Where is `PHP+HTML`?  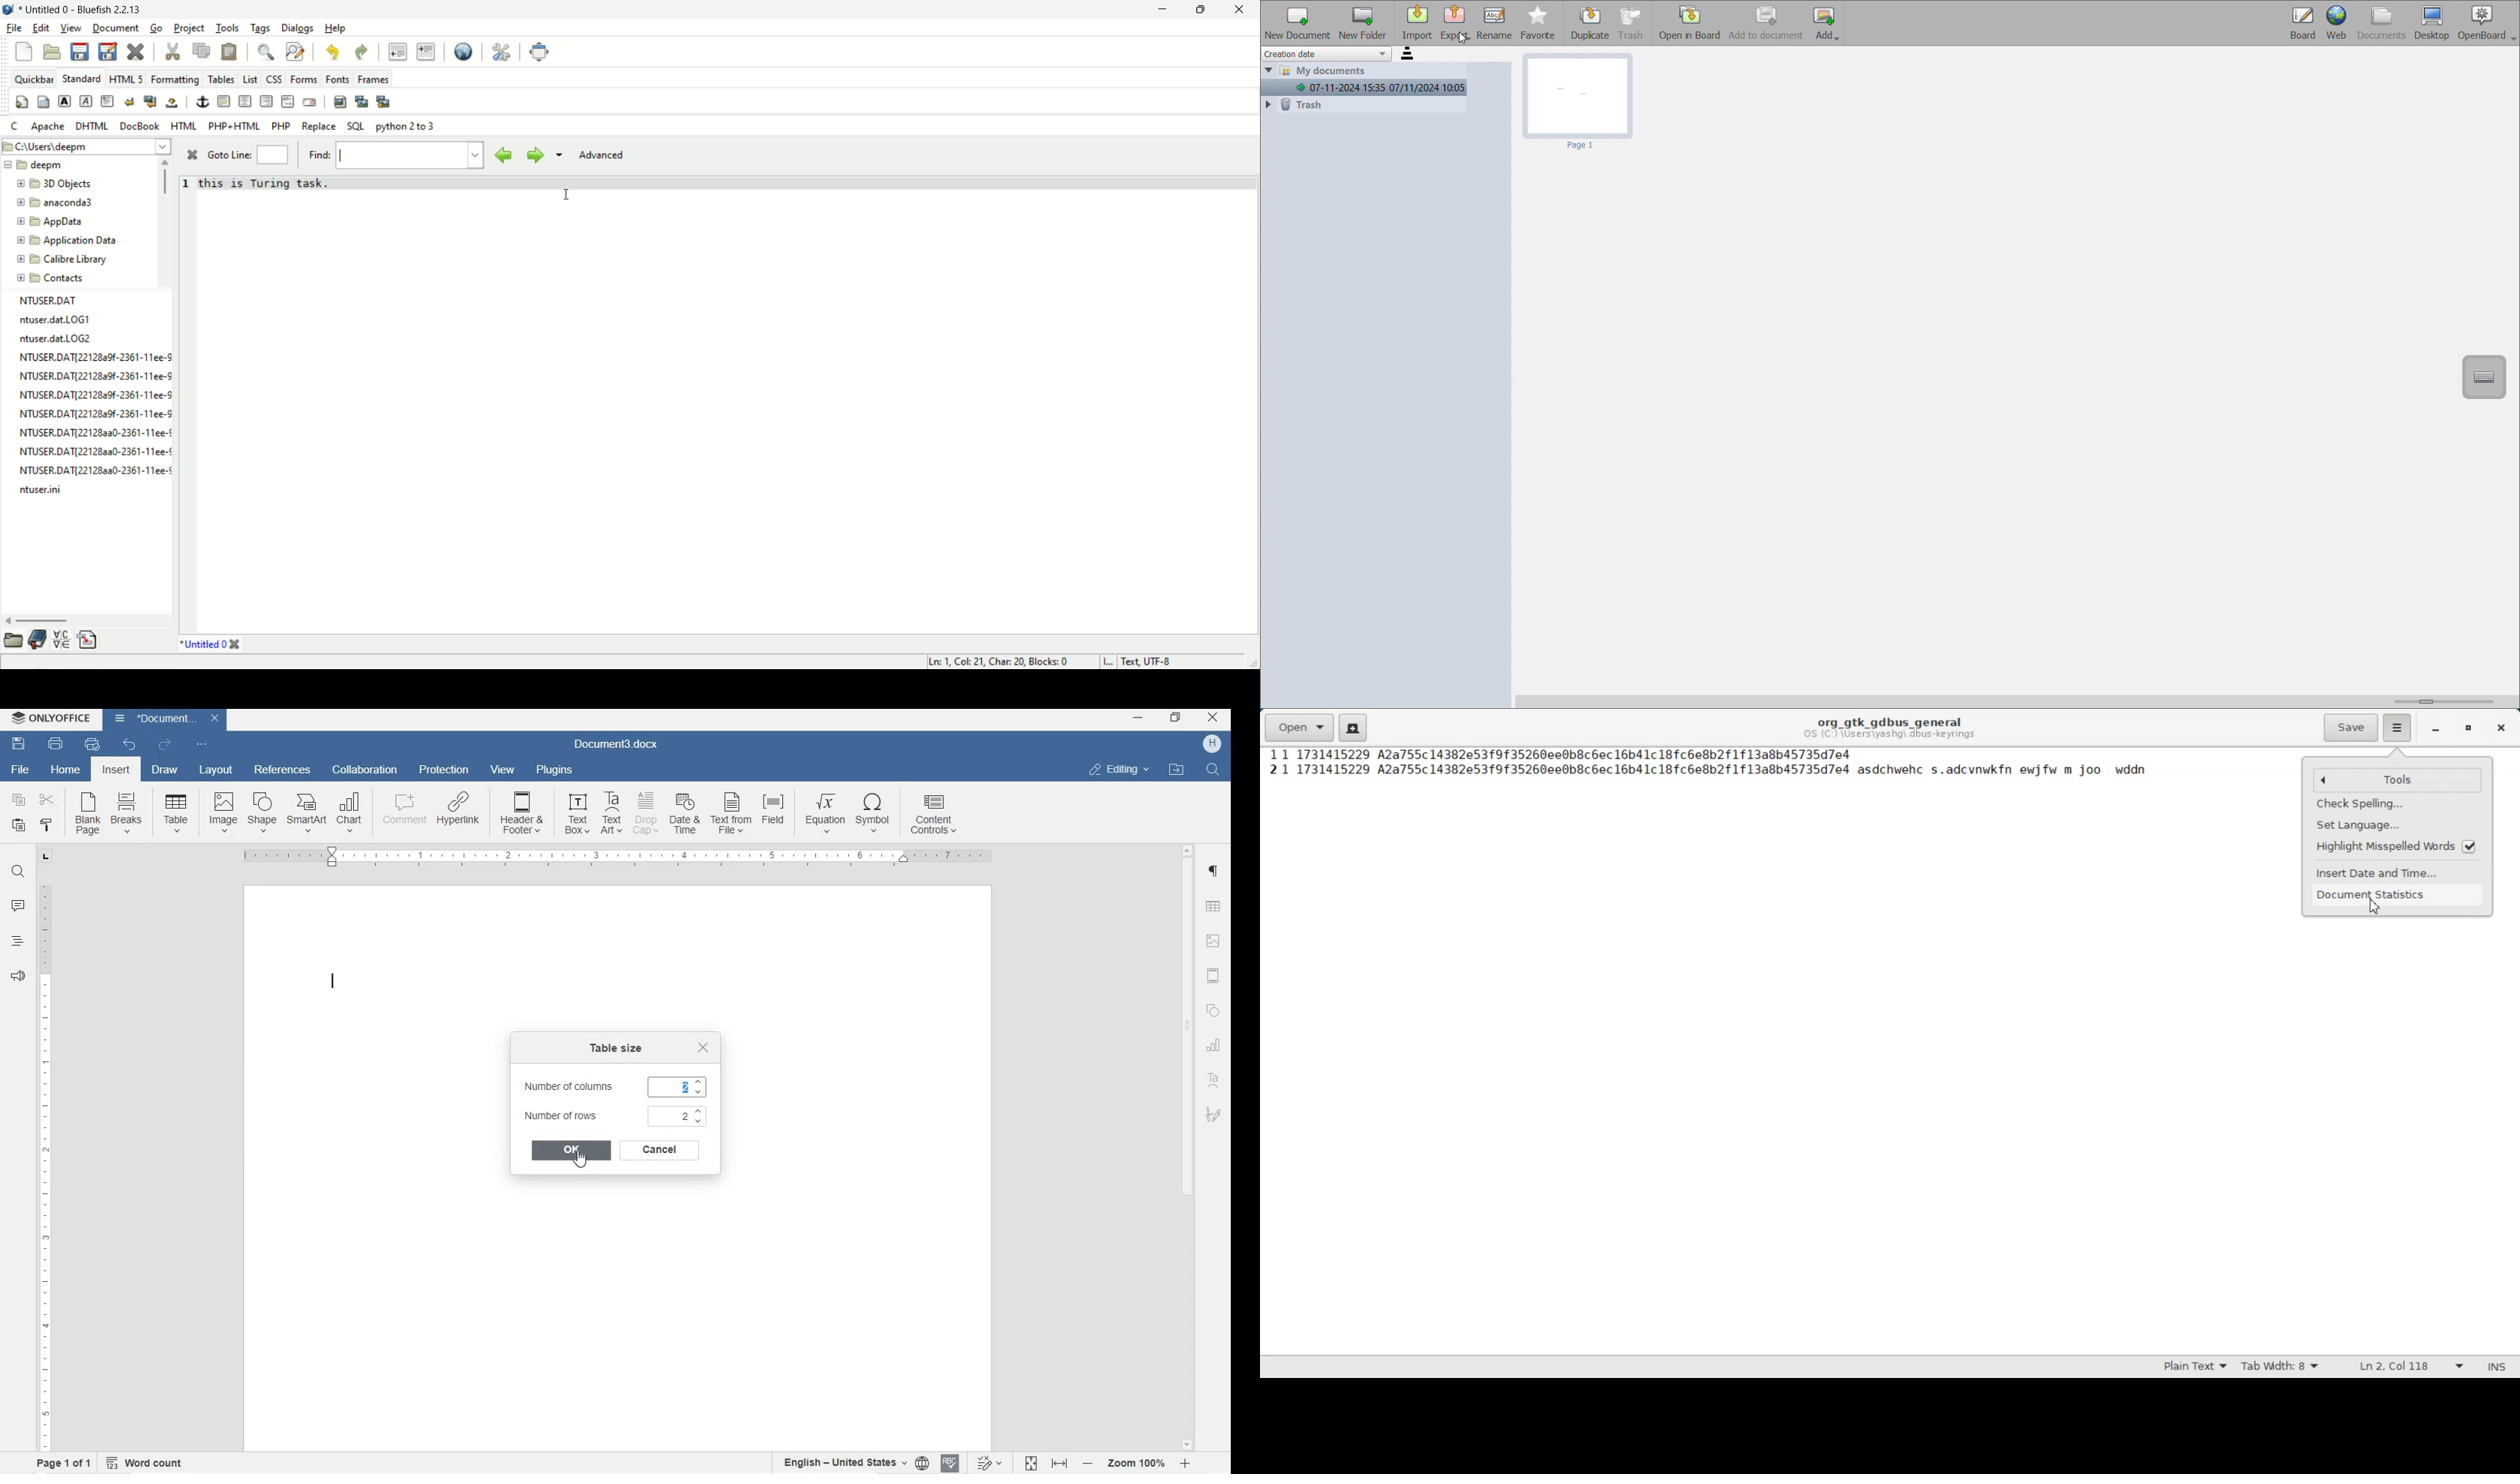
PHP+HTML is located at coordinates (234, 127).